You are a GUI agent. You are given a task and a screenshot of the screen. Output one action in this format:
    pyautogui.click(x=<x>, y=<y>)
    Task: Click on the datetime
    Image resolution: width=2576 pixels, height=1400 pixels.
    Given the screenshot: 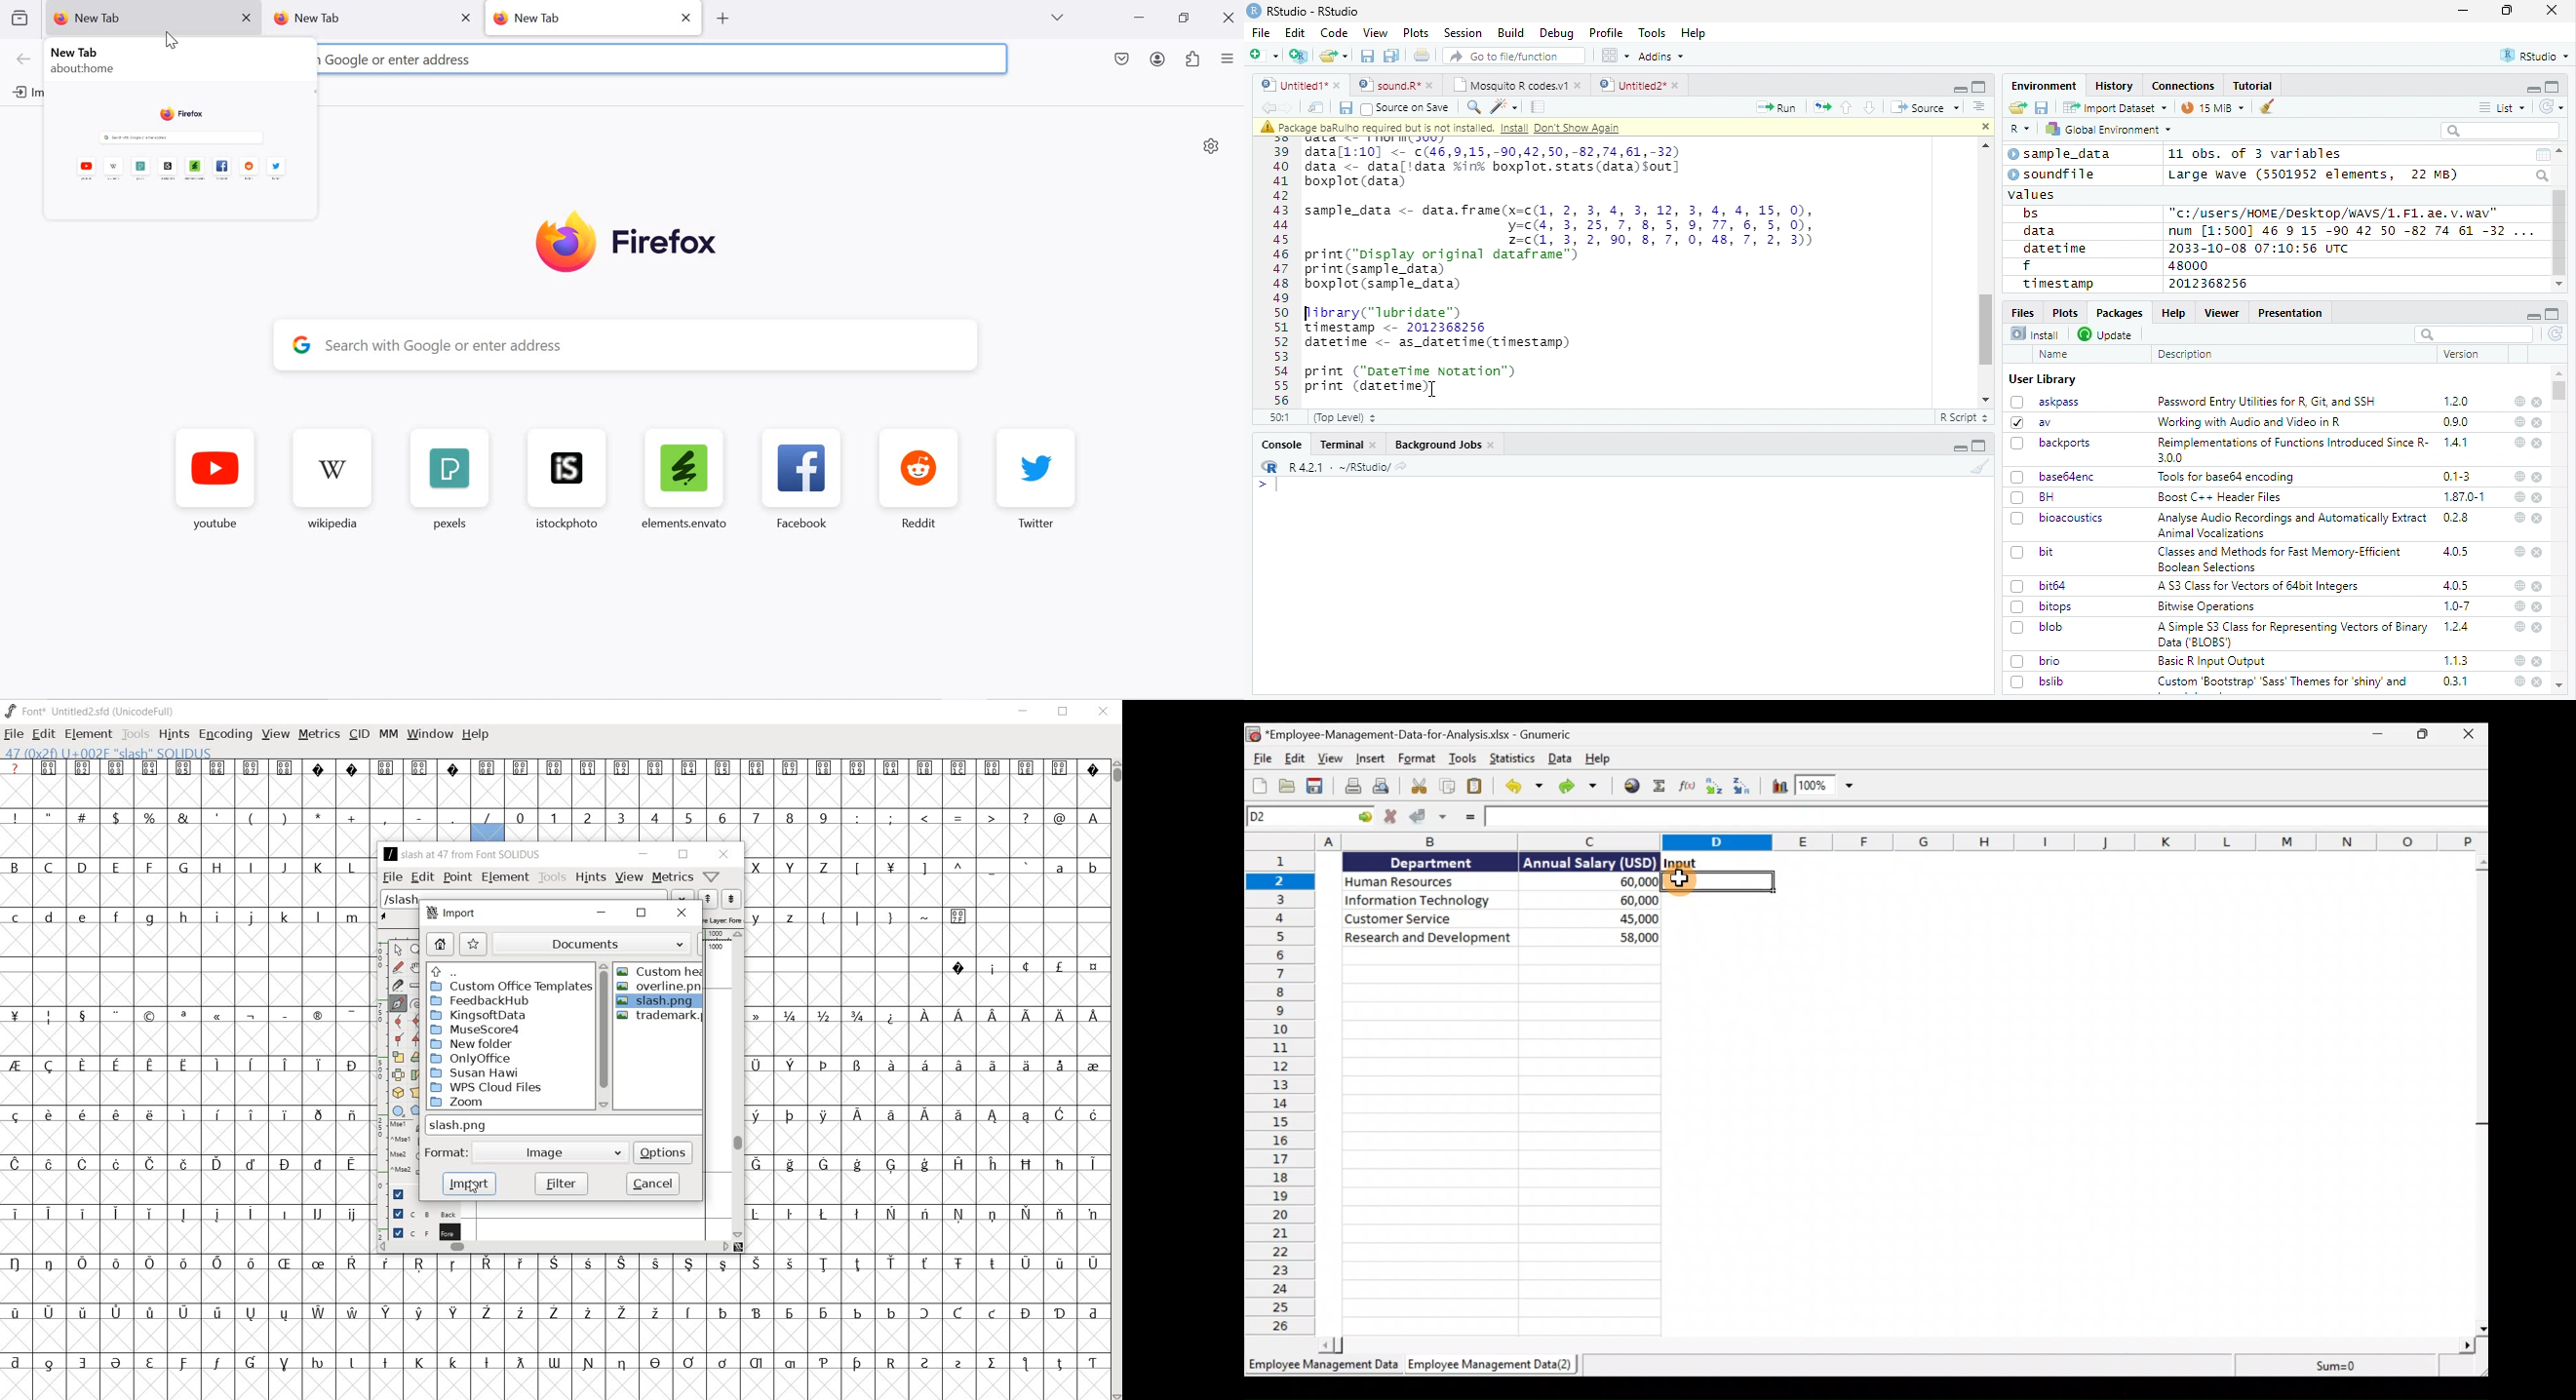 What is the action you would take?
    pyautogui.click(x=2054, y=248)
    